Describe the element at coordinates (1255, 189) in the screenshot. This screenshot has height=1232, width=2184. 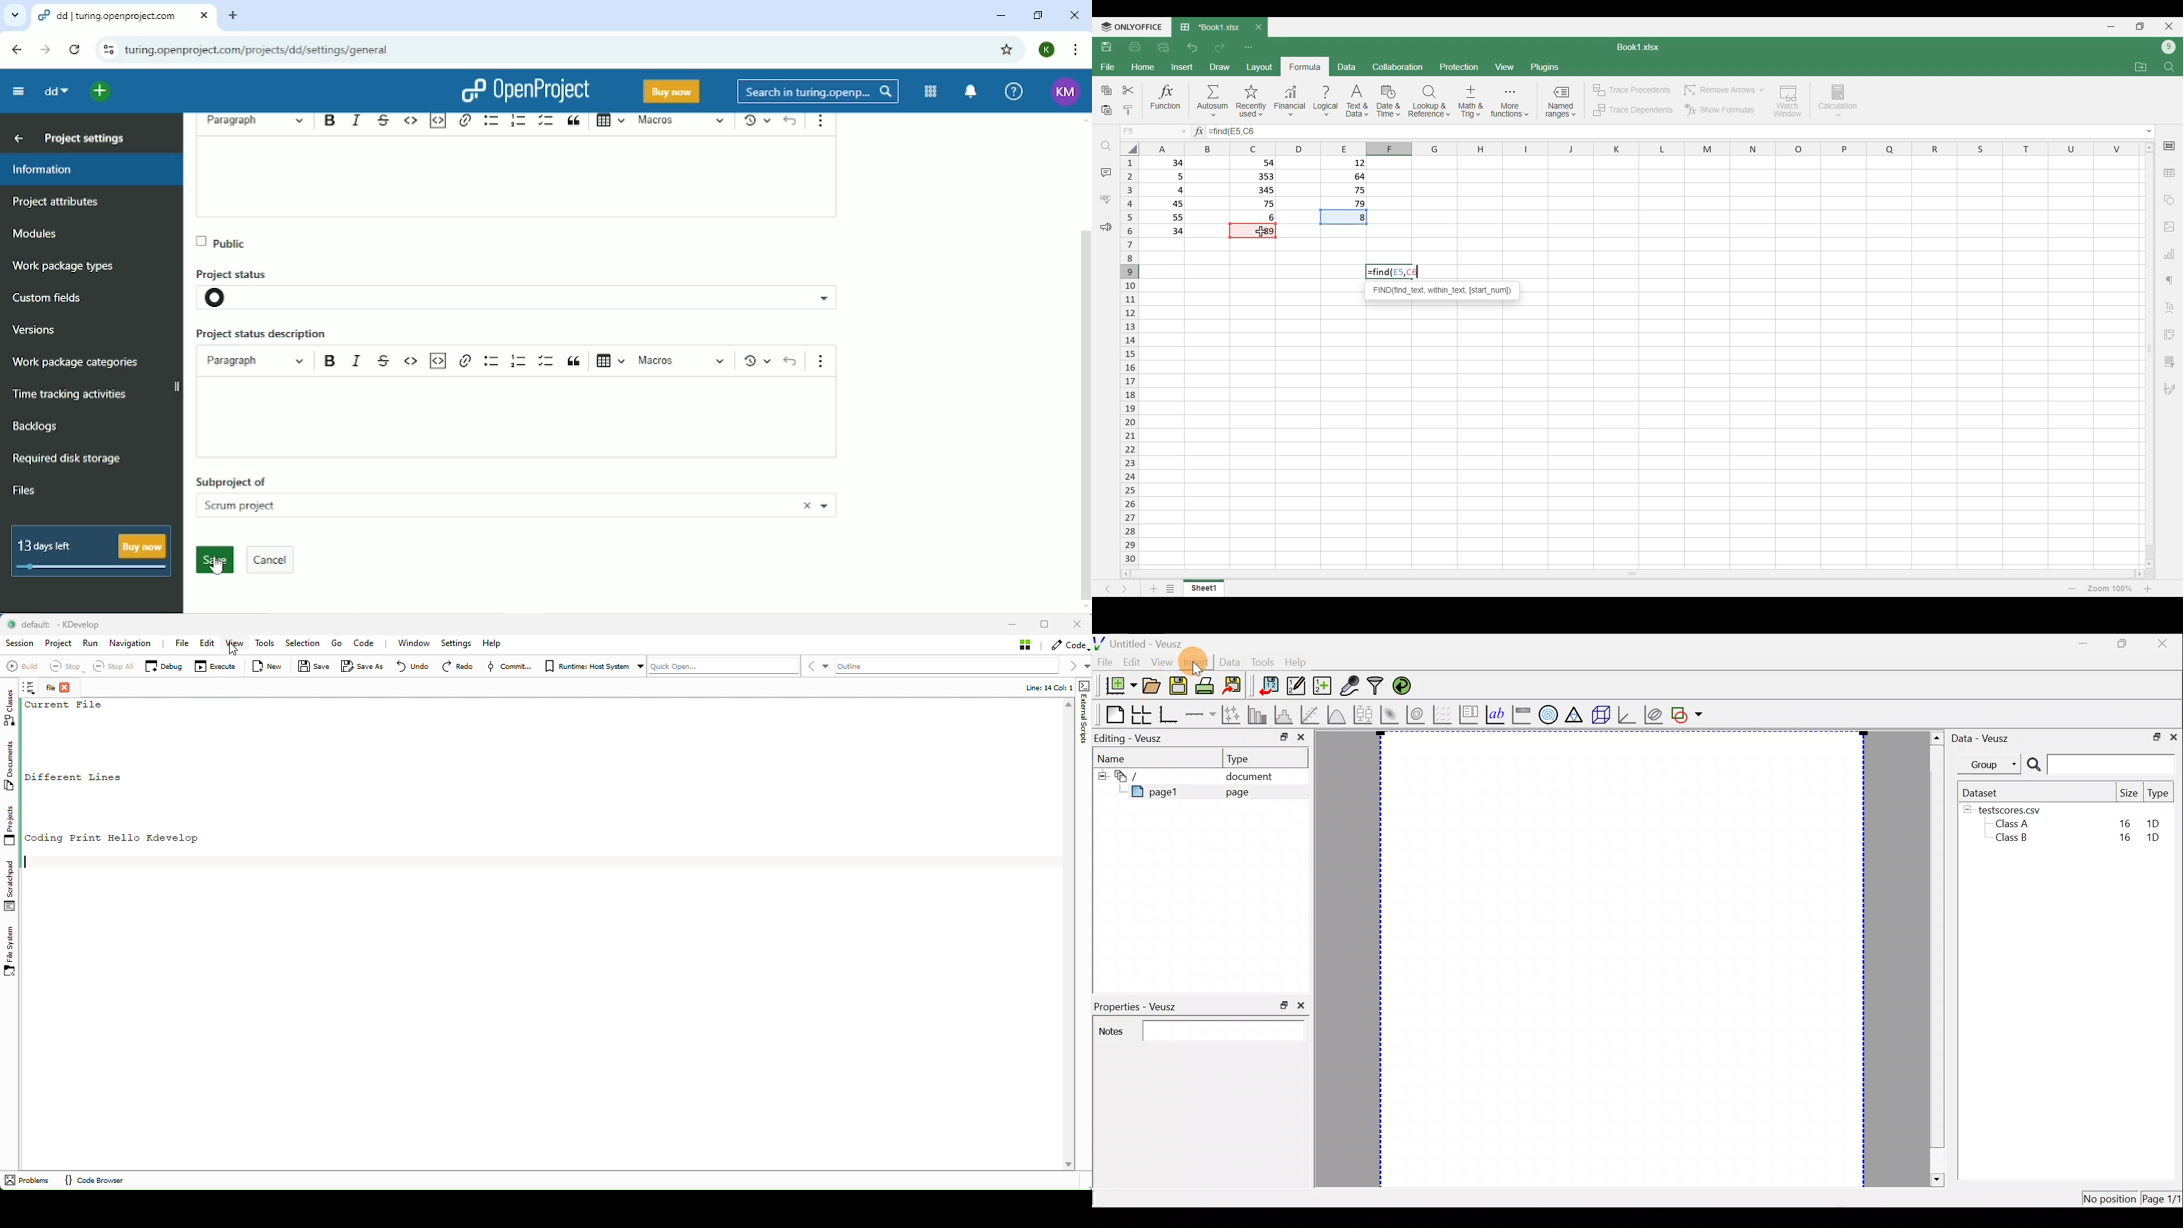
I see `Filled cells` at that location.